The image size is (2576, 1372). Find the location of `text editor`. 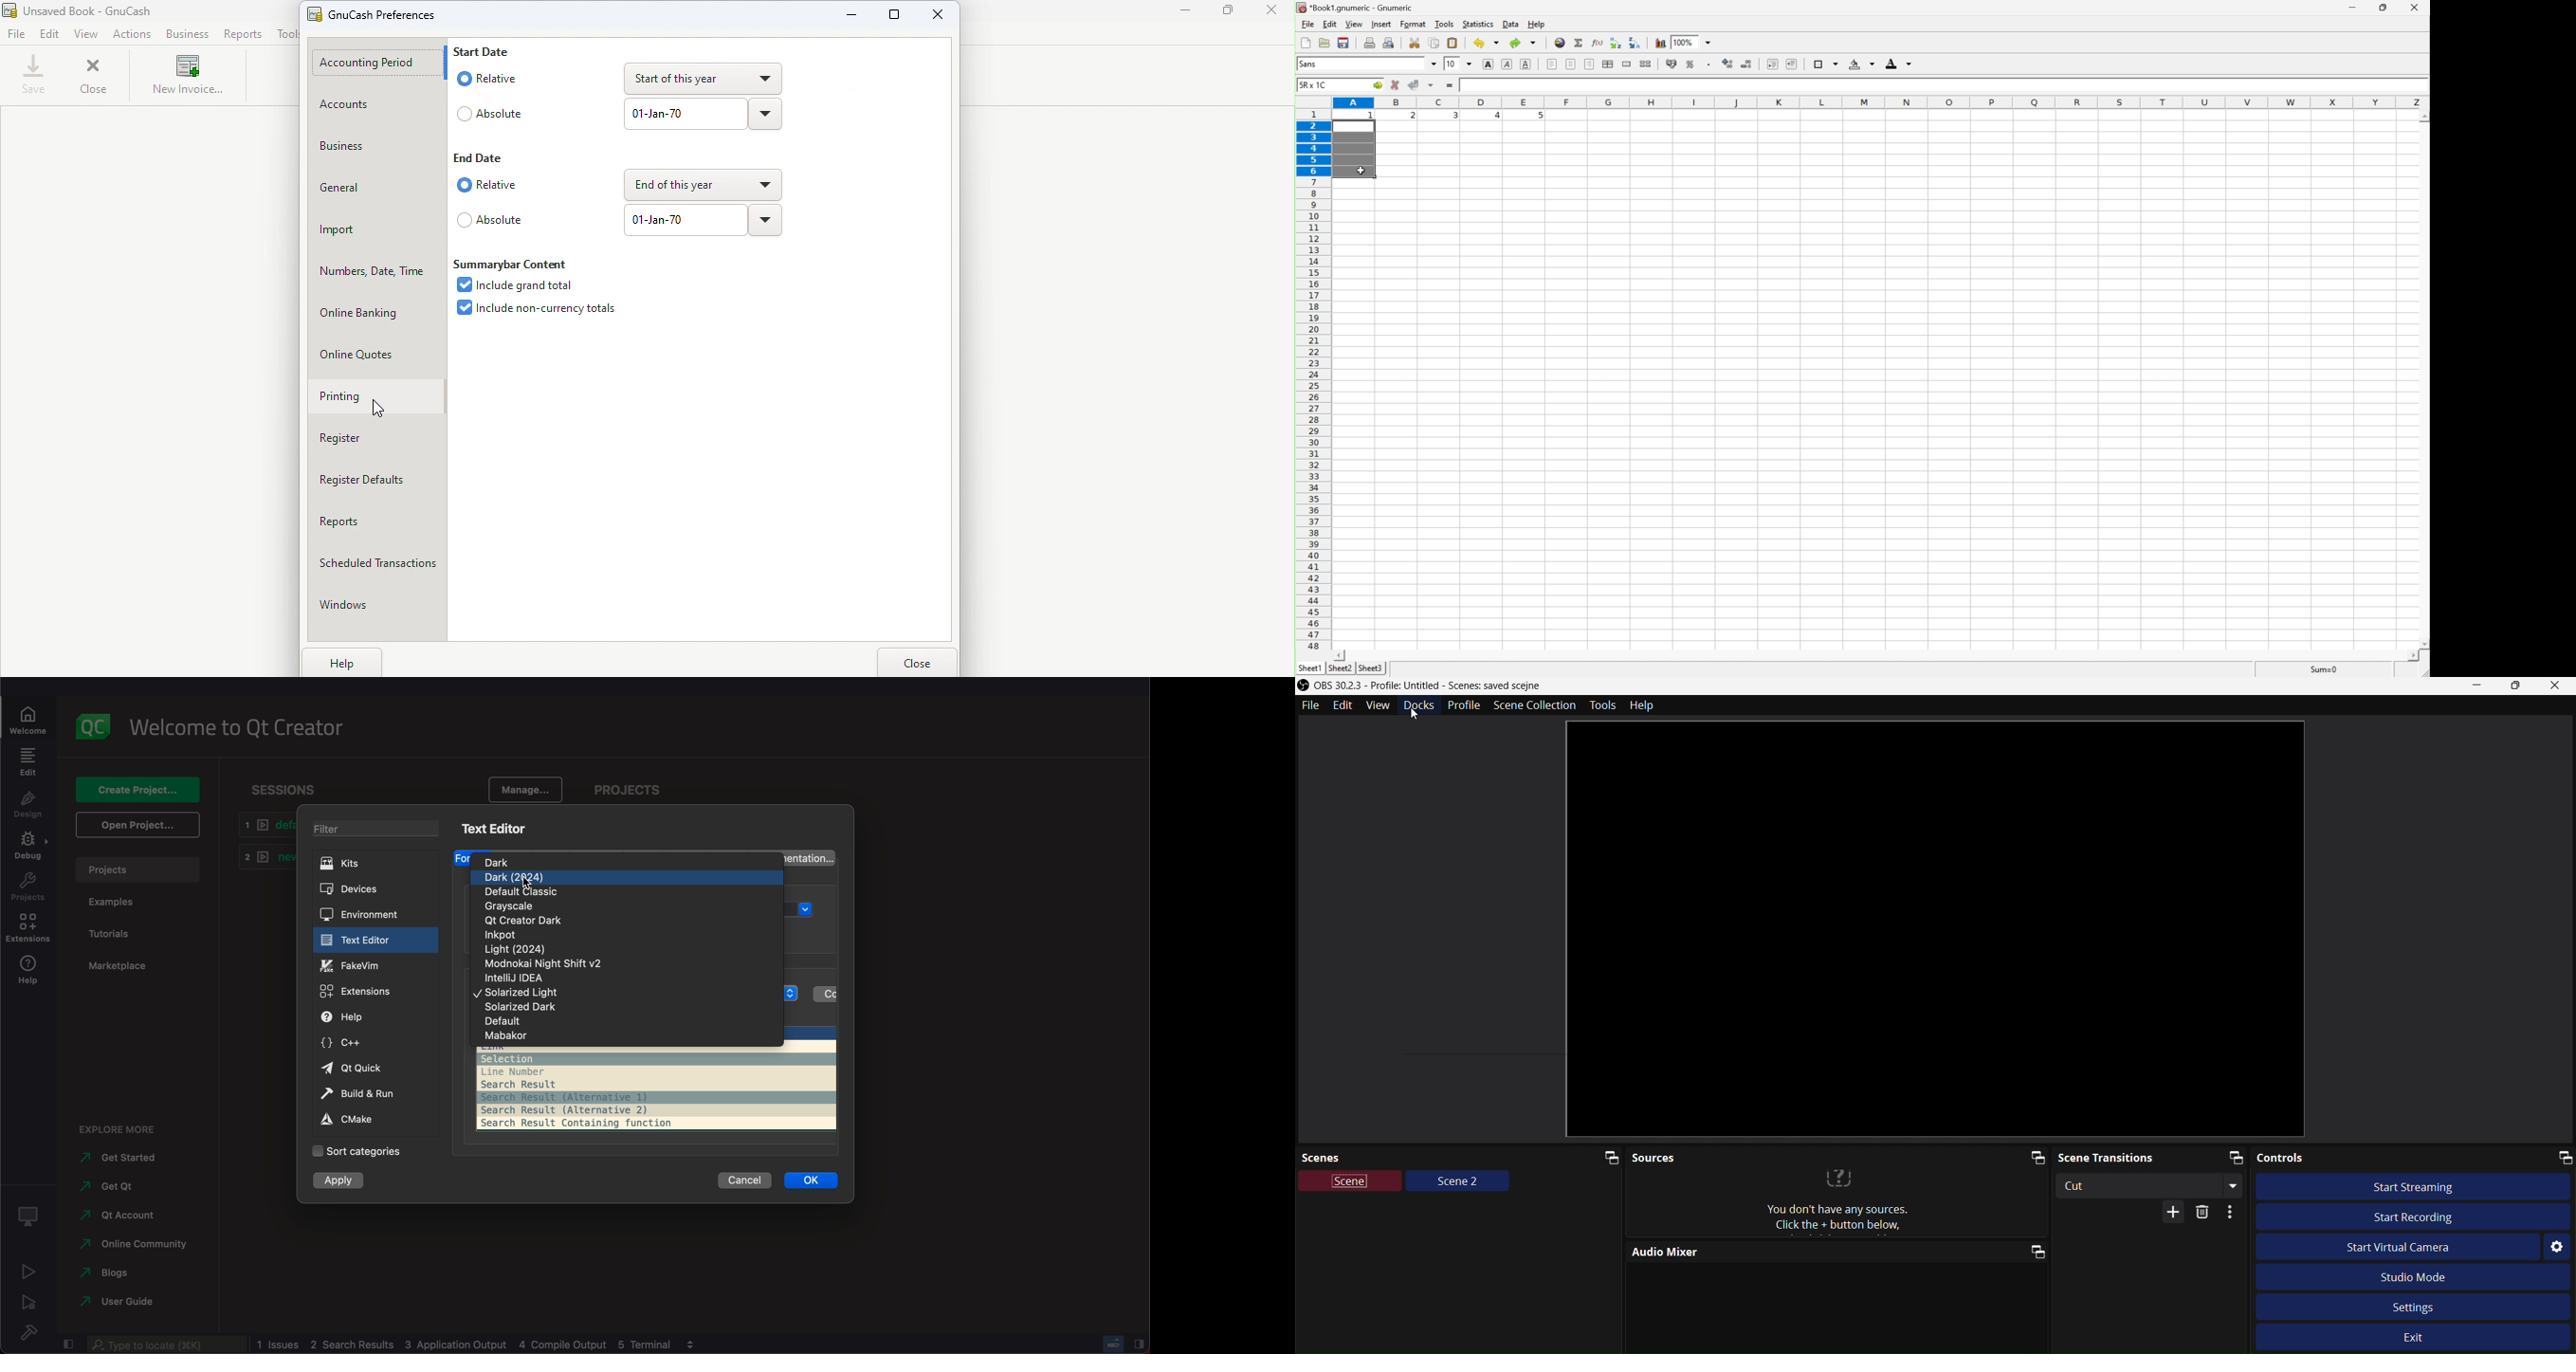

text editor is located at coordinates (373, 940).